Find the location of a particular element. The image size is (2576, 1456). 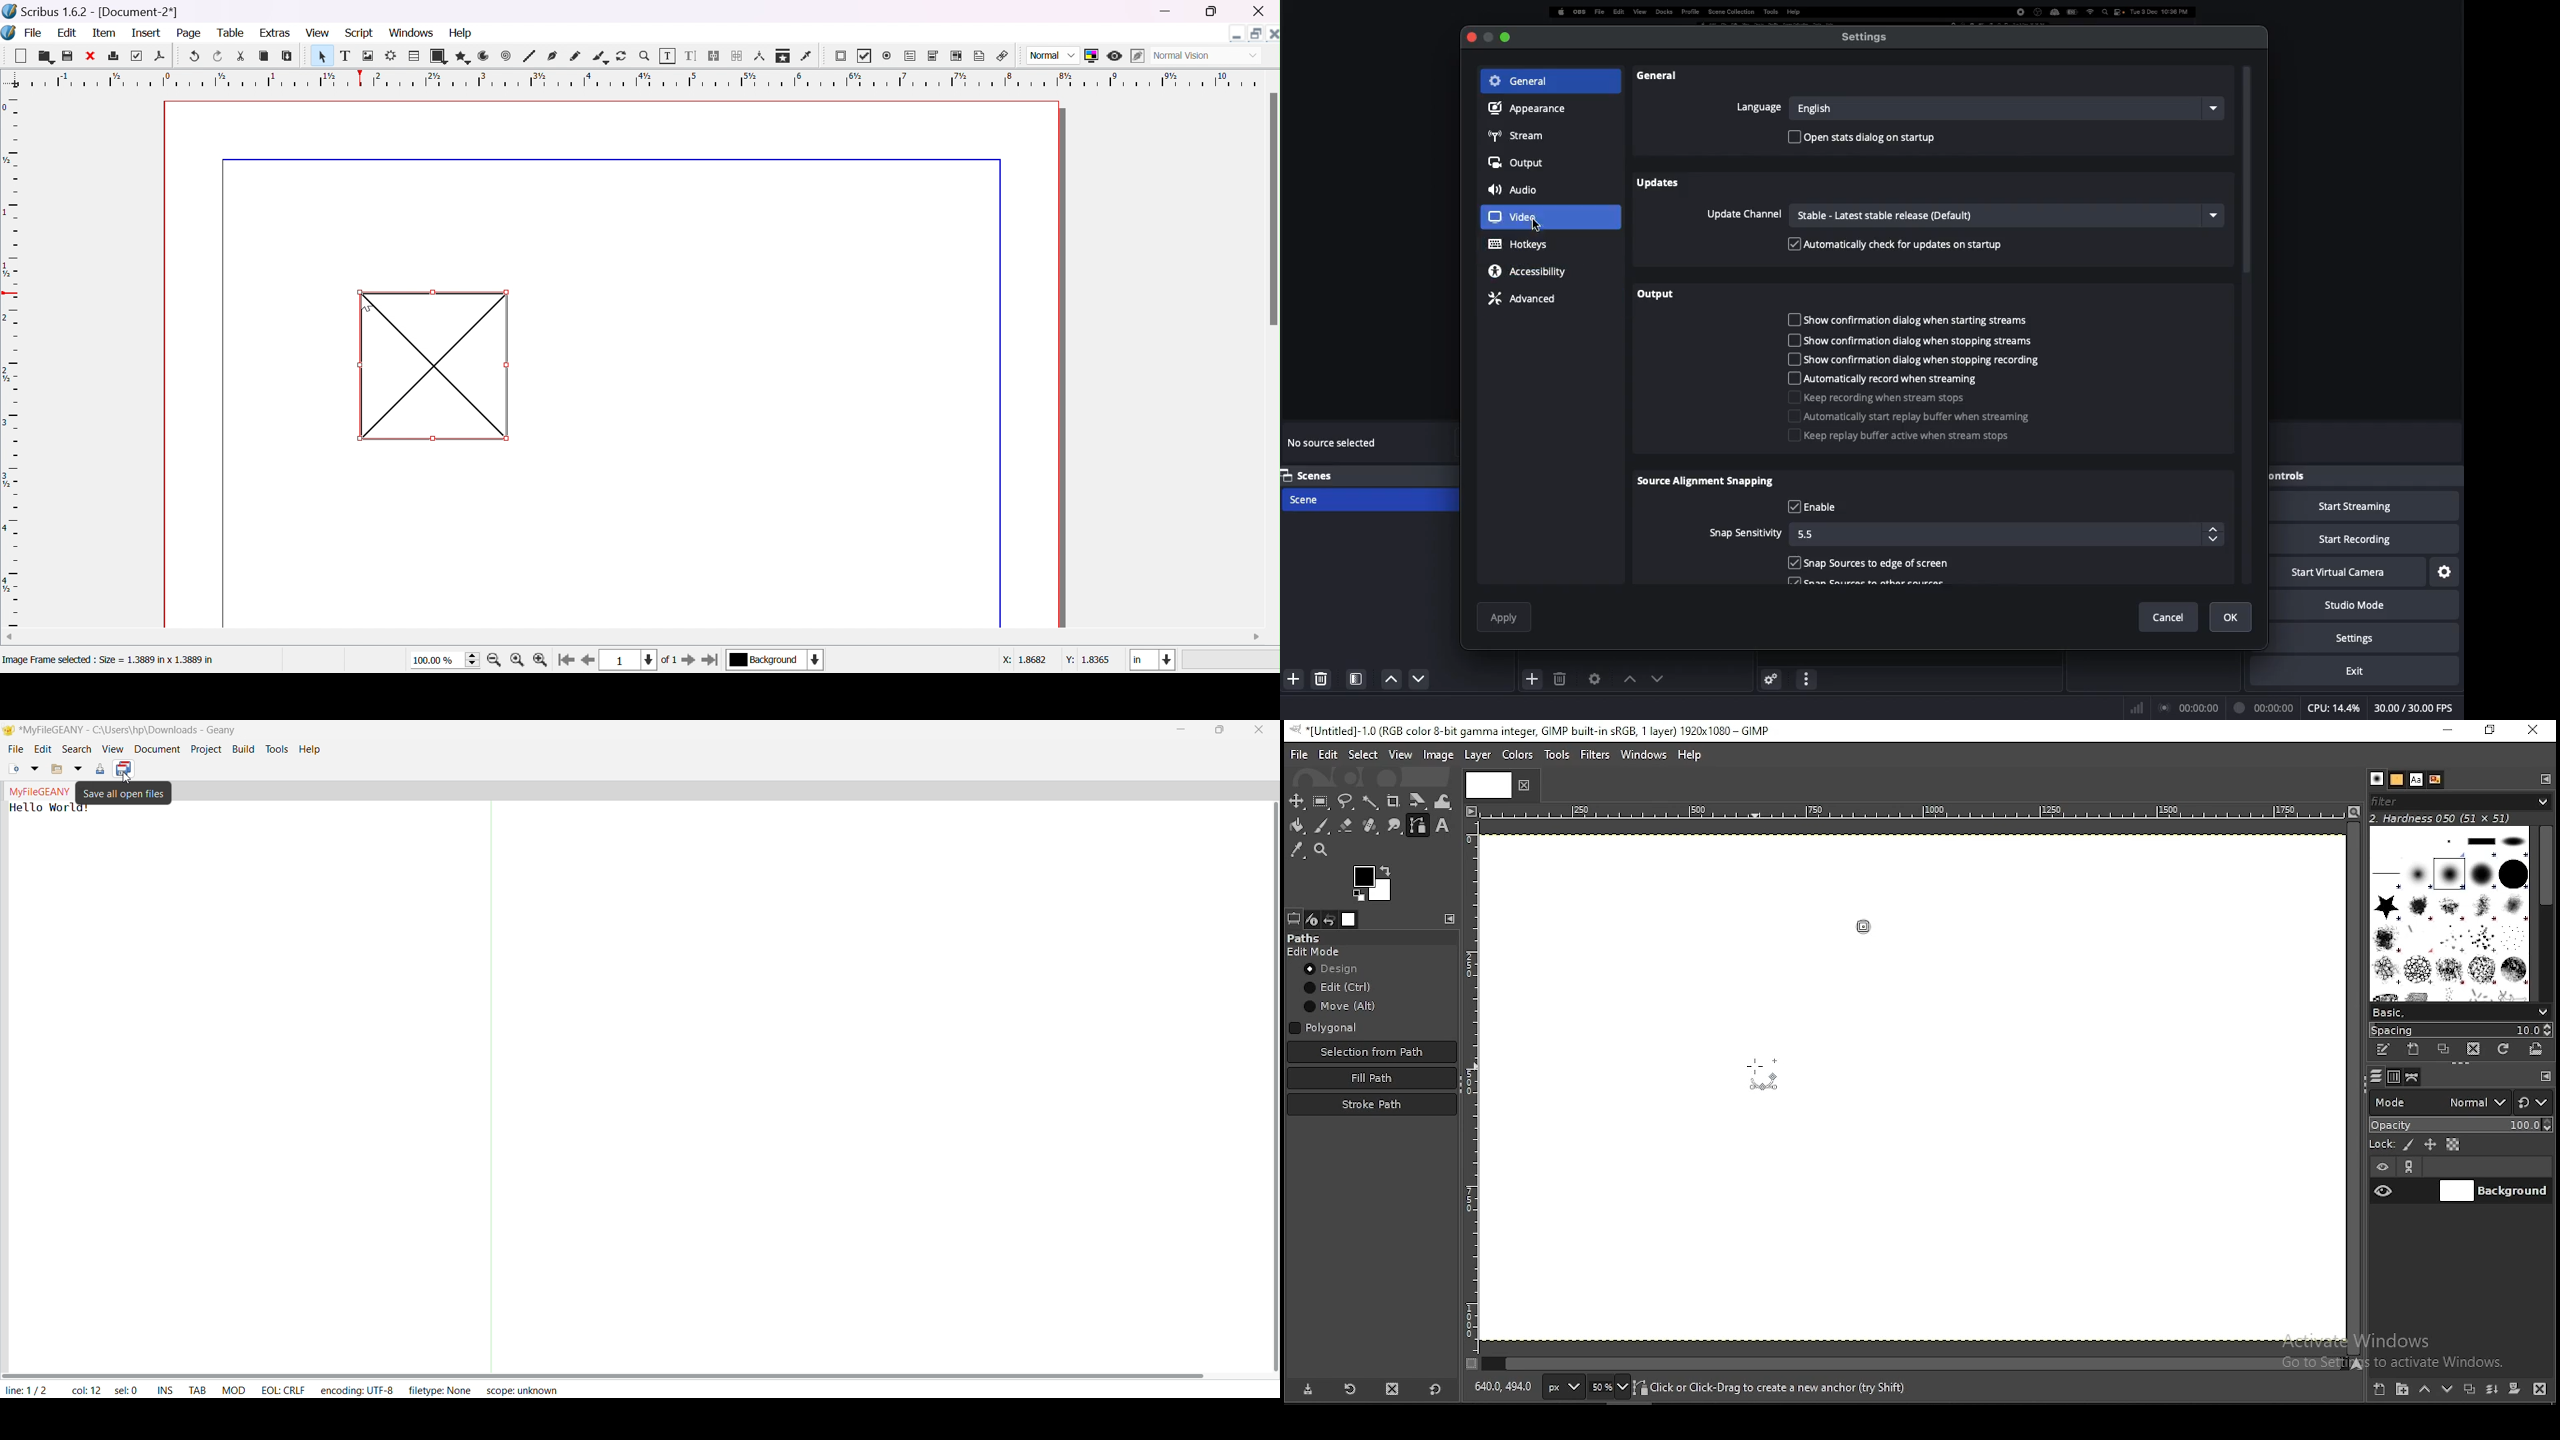

Show confirmation dialog when stopping recording is located at coordinates (1917, 361).